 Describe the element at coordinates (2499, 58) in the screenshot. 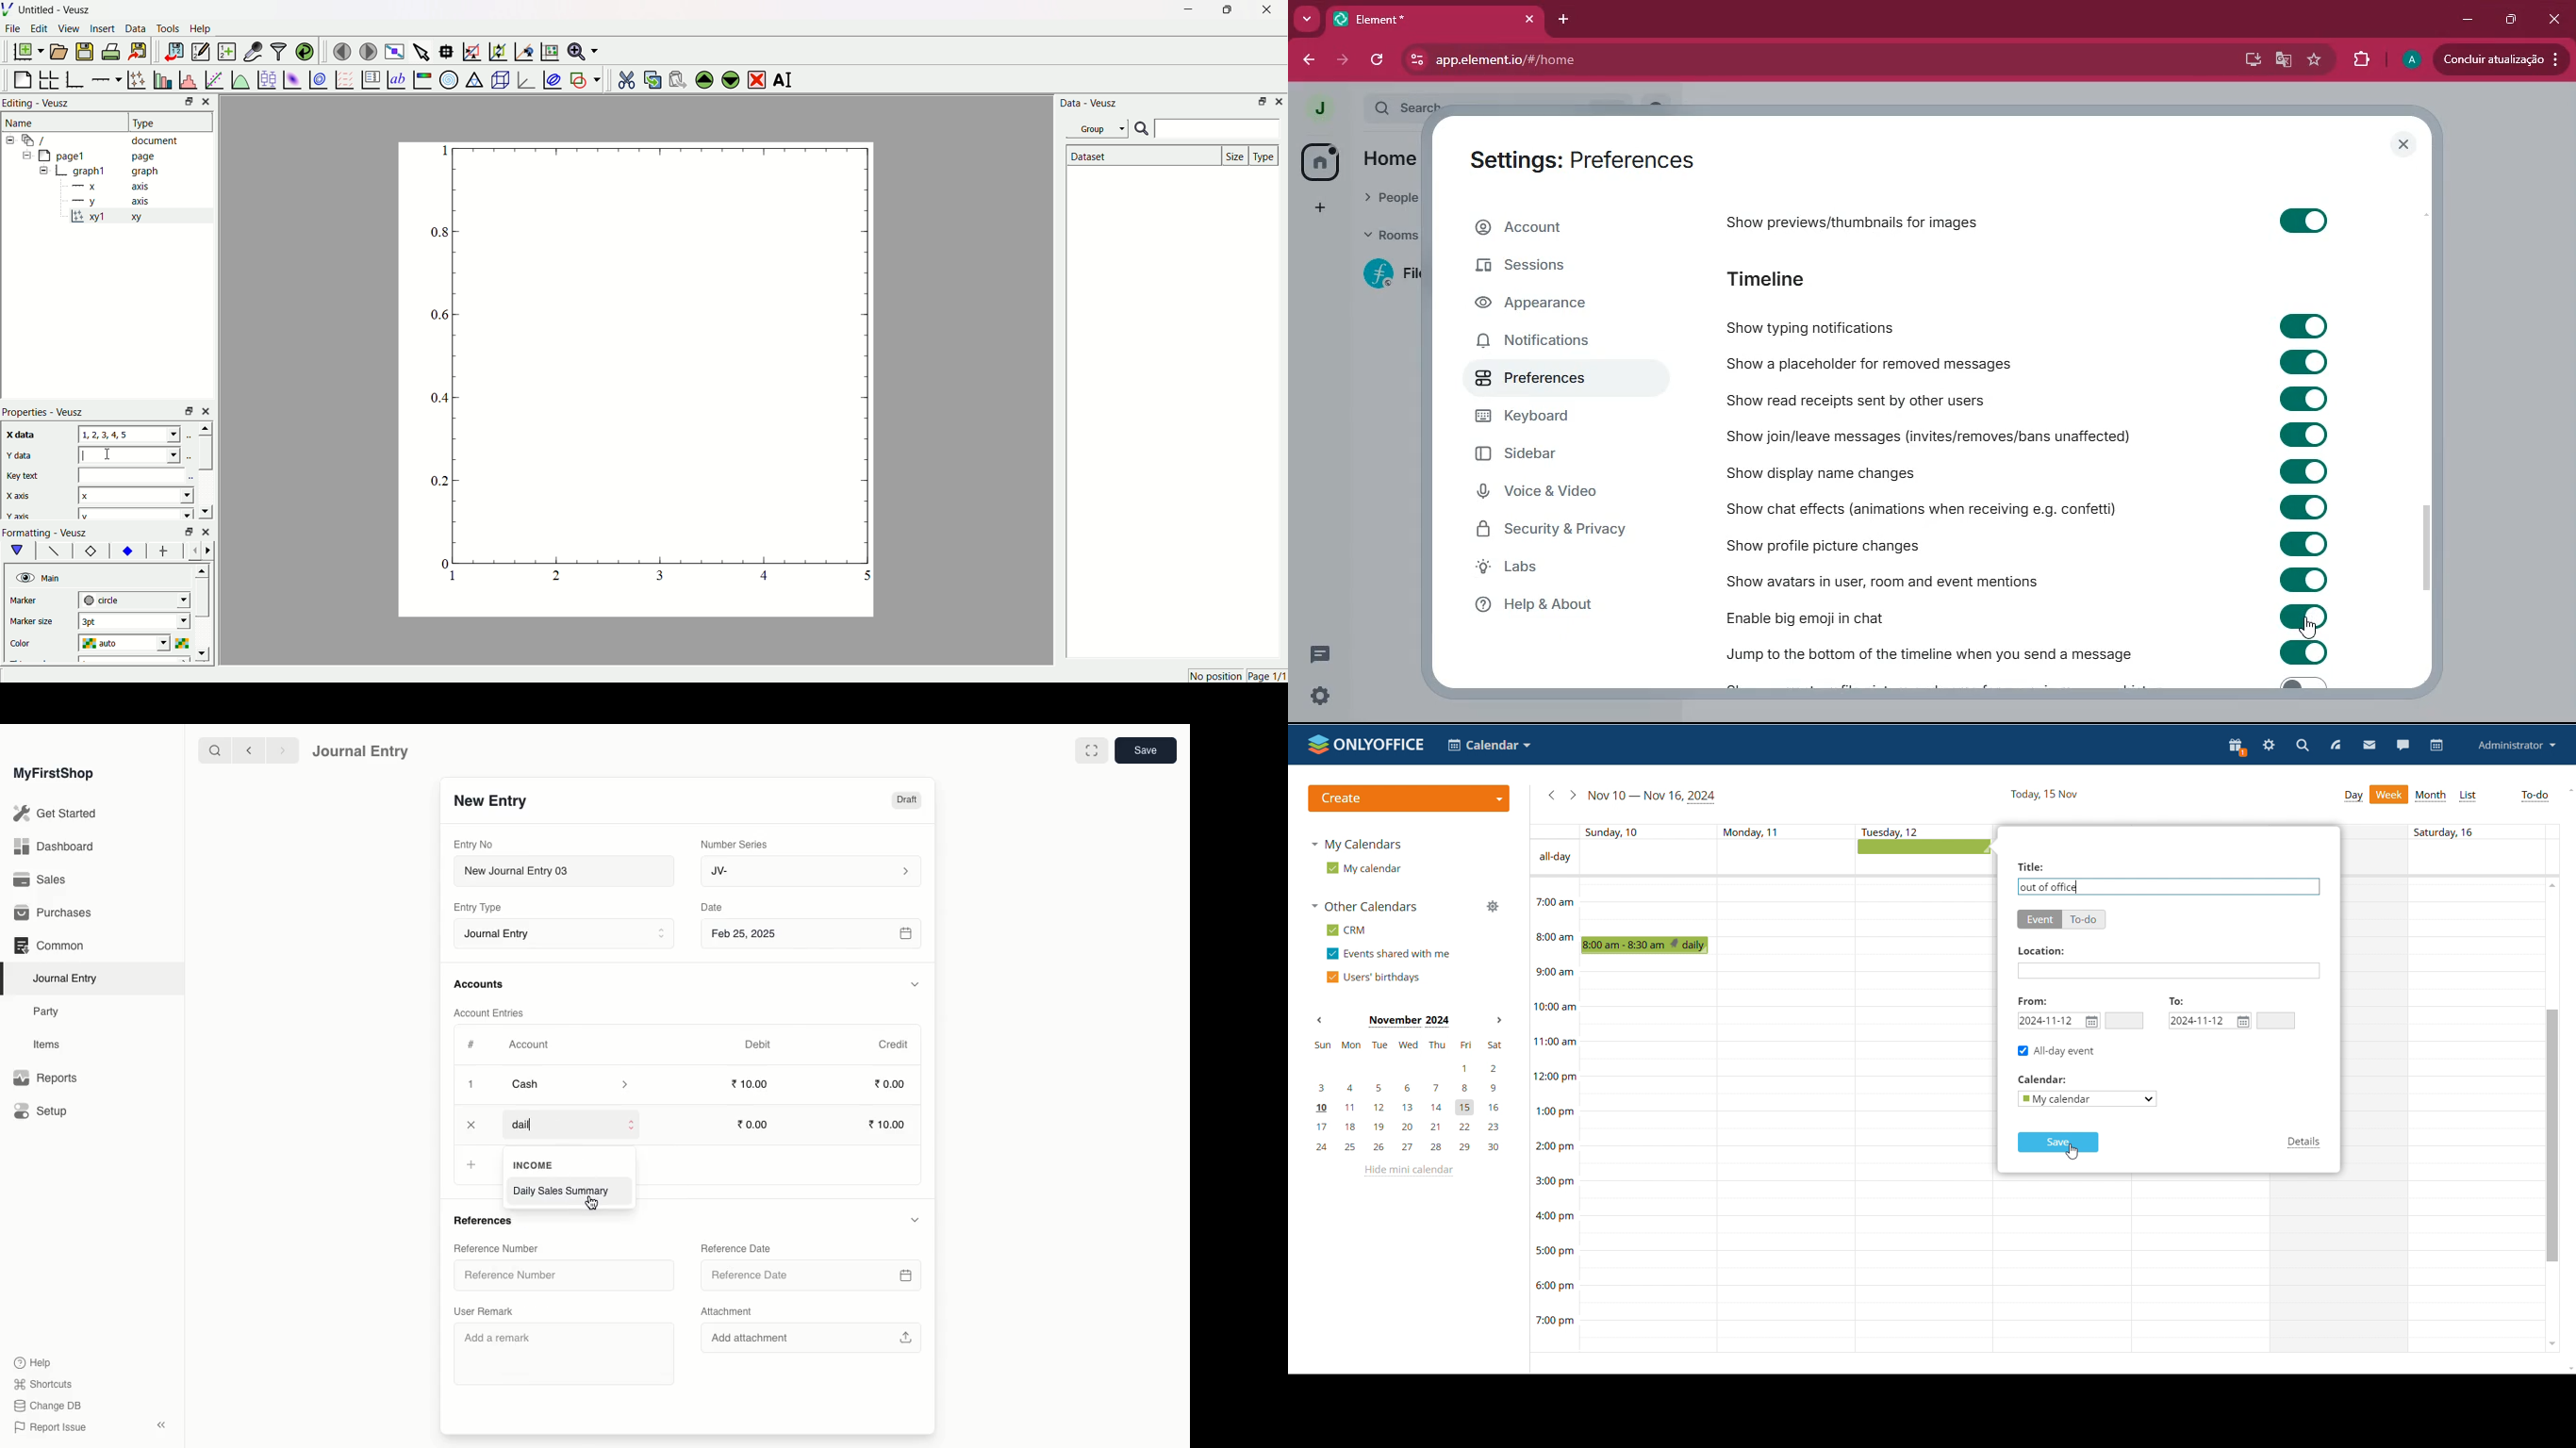

I see `concluir atualizacao` at that location.